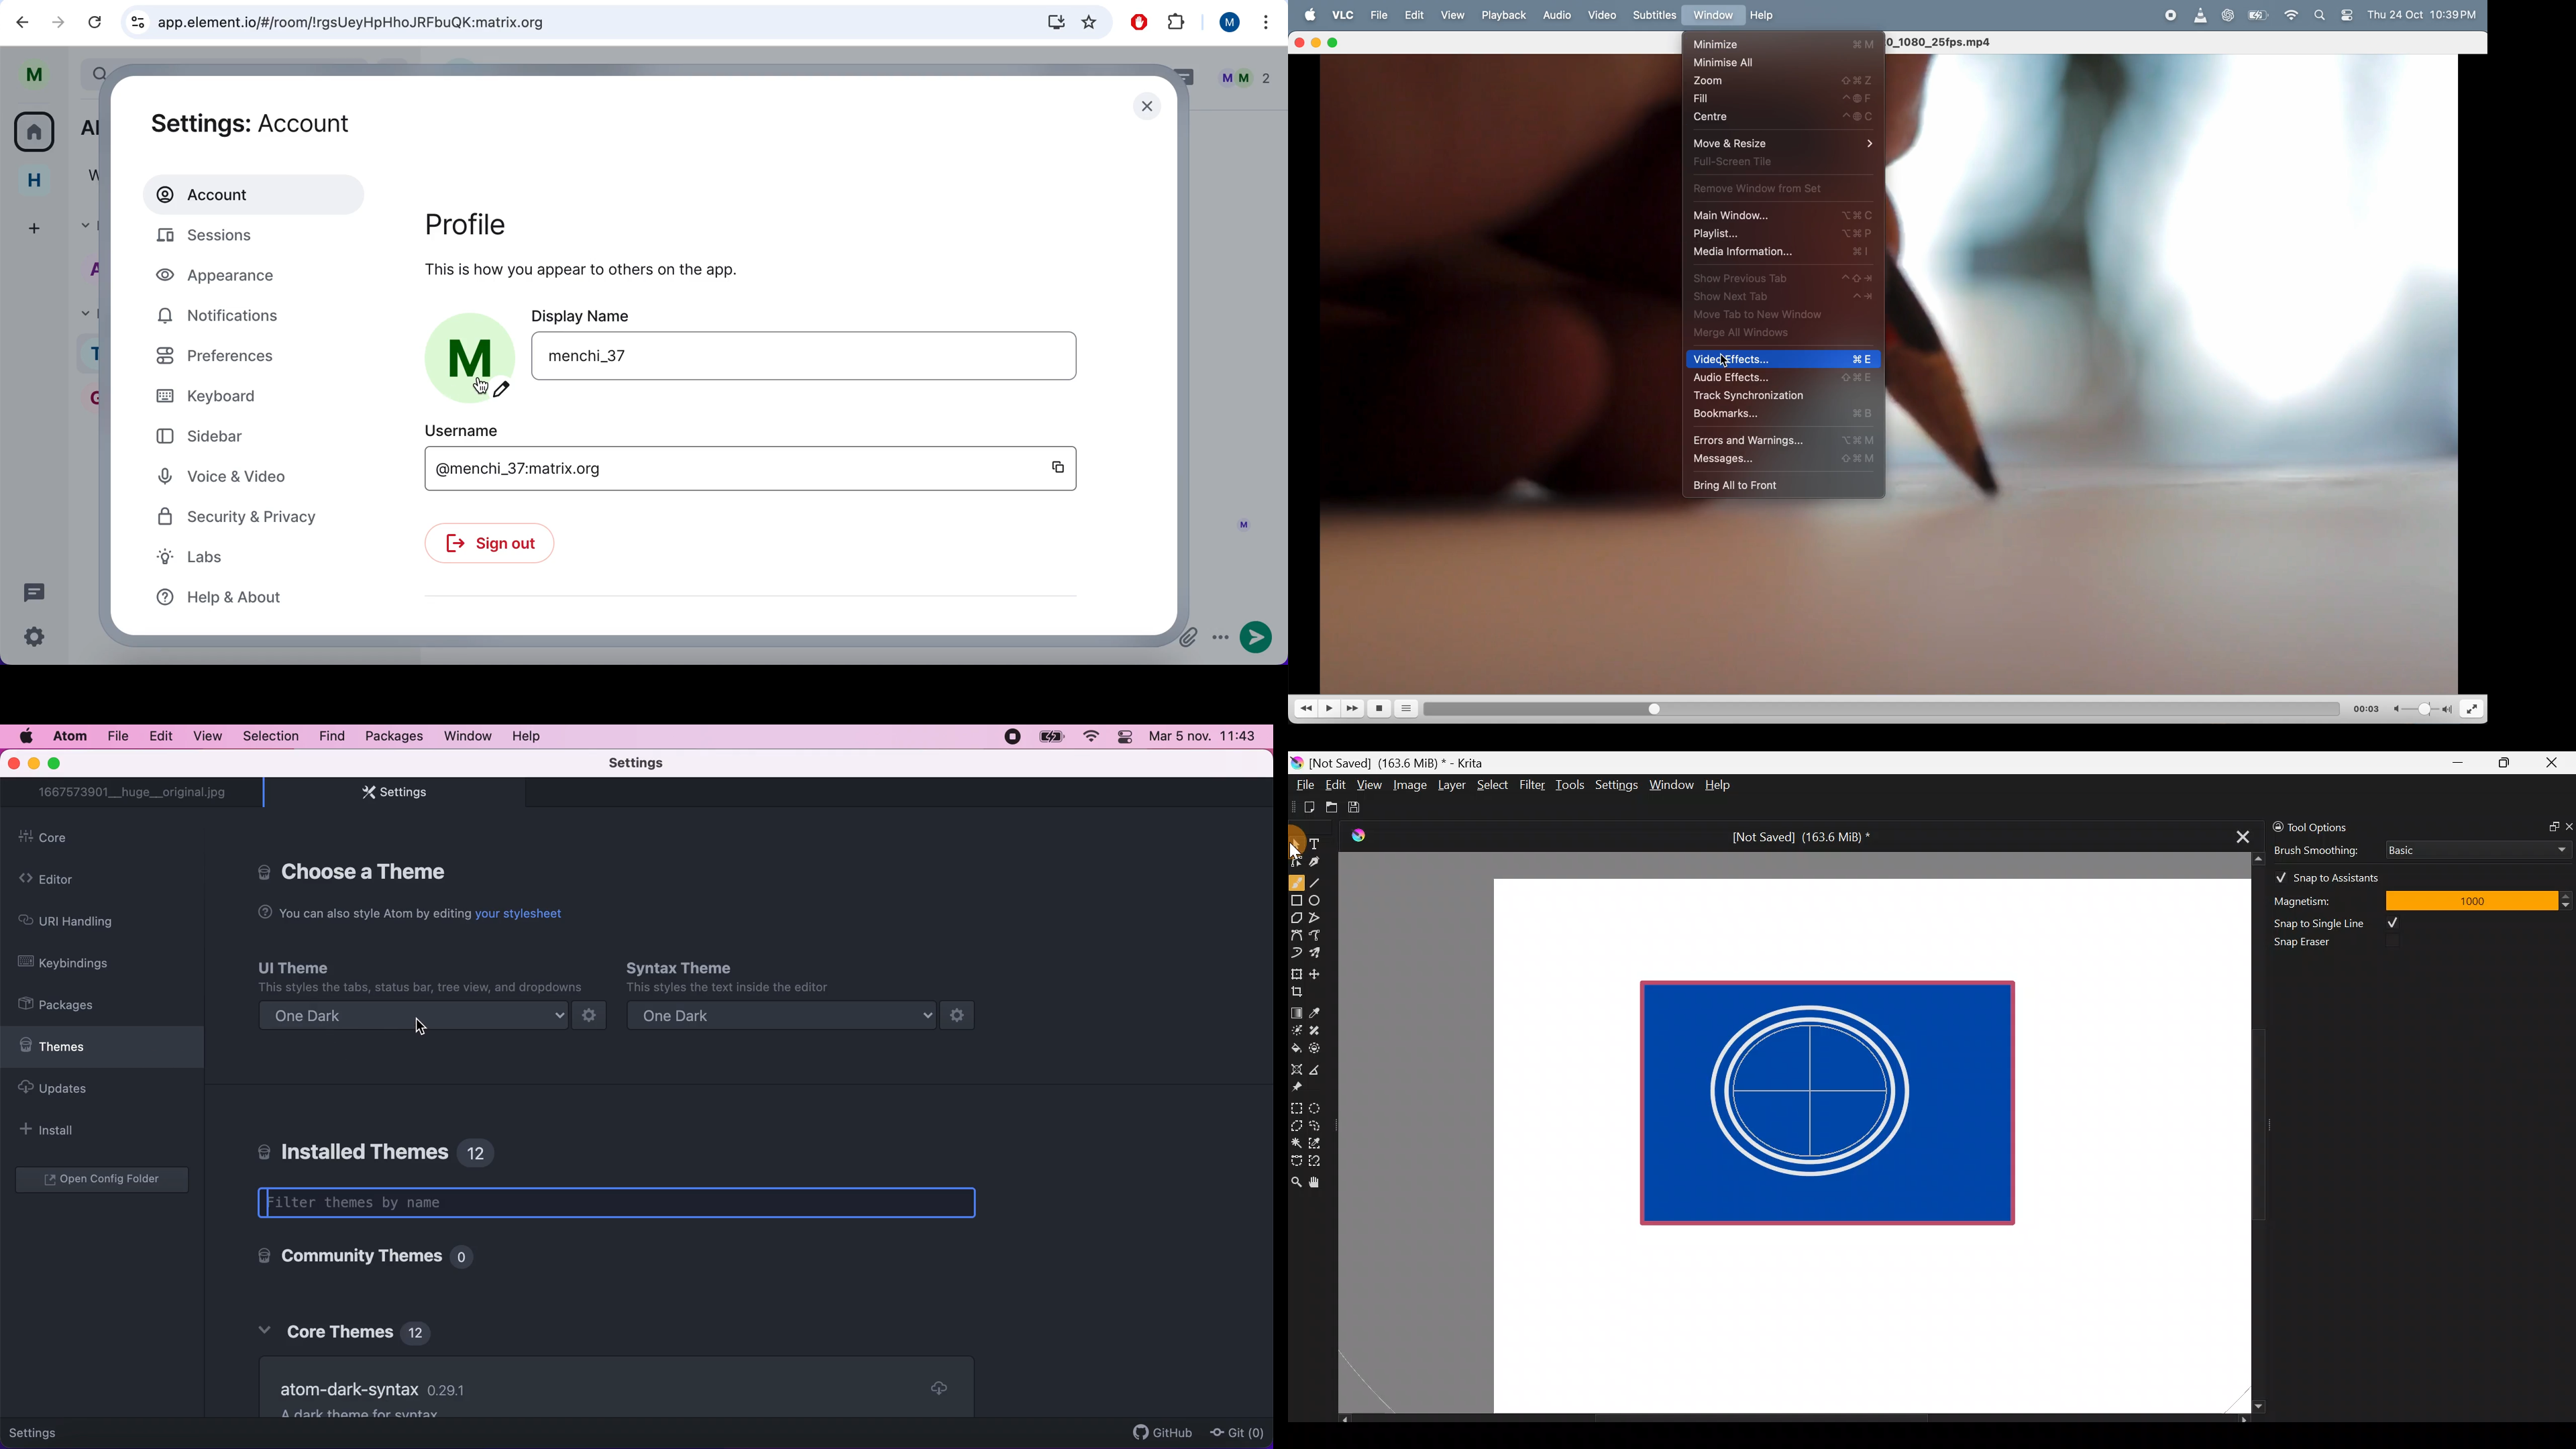  Describe the element at coordinates (1783, 298) in the screenshot. I see `Show next tab` at that location.